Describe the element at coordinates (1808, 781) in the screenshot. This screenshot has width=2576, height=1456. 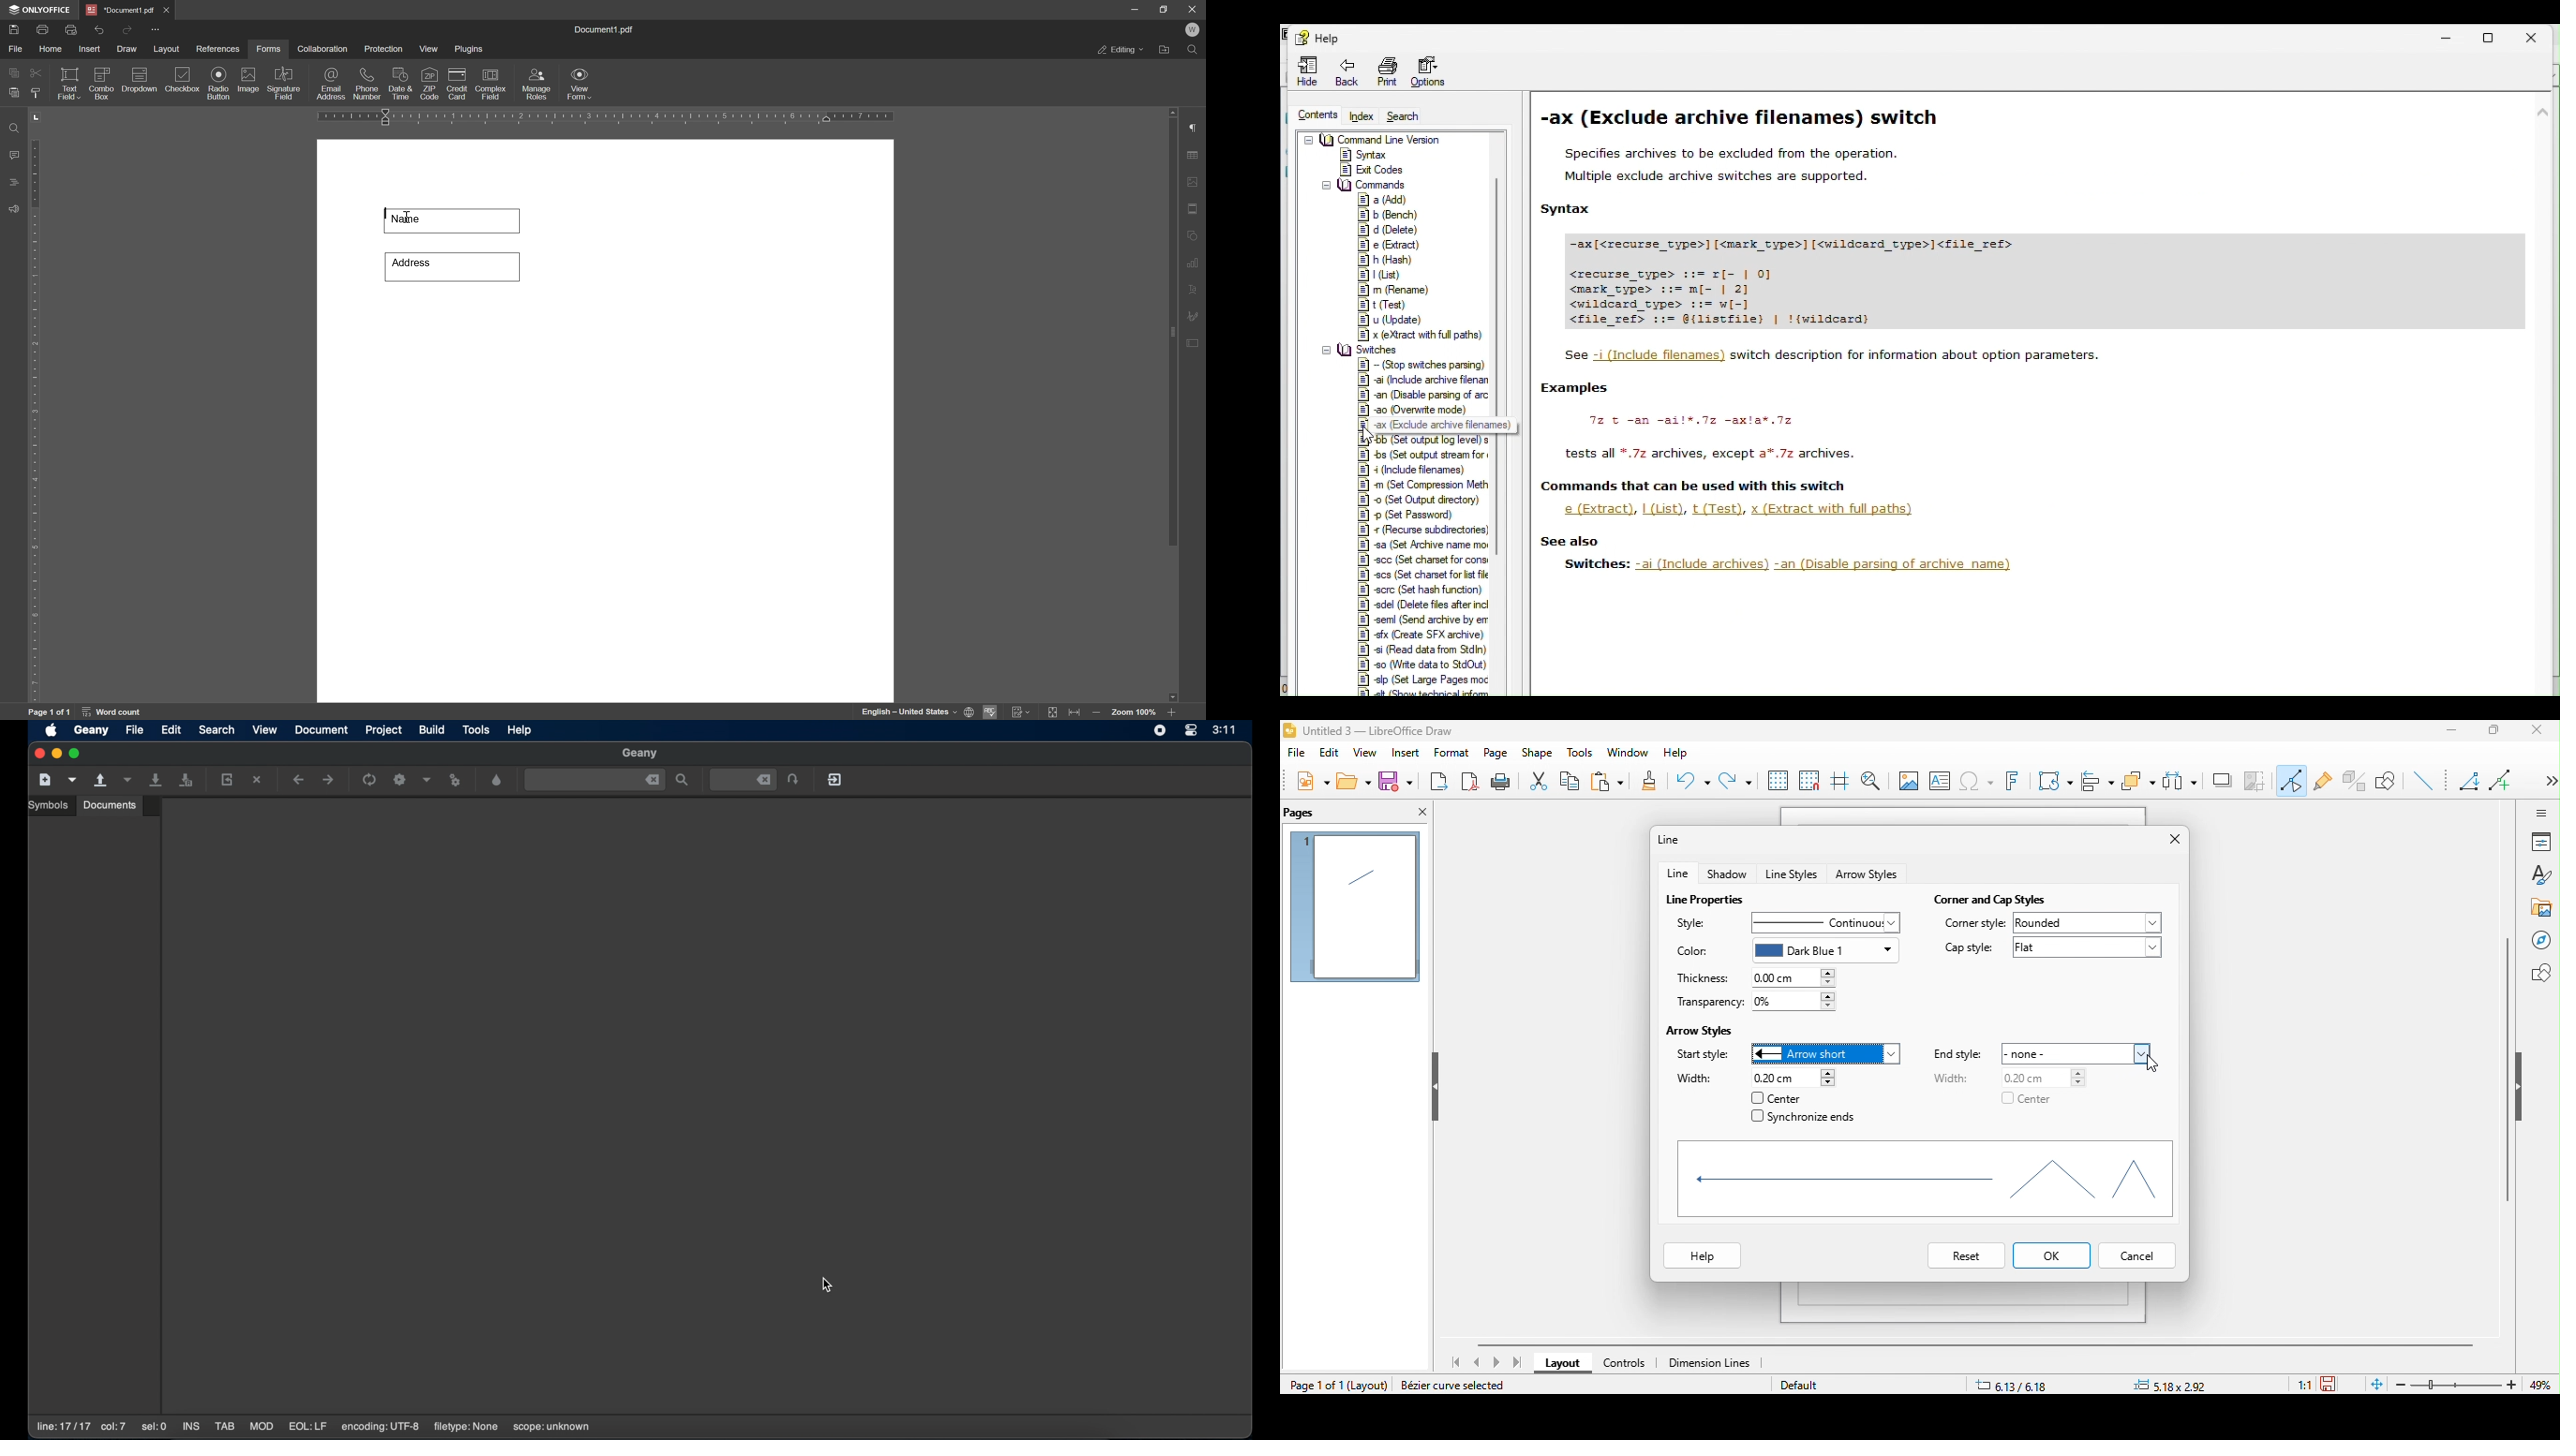
I see `snap to grid` at that location.